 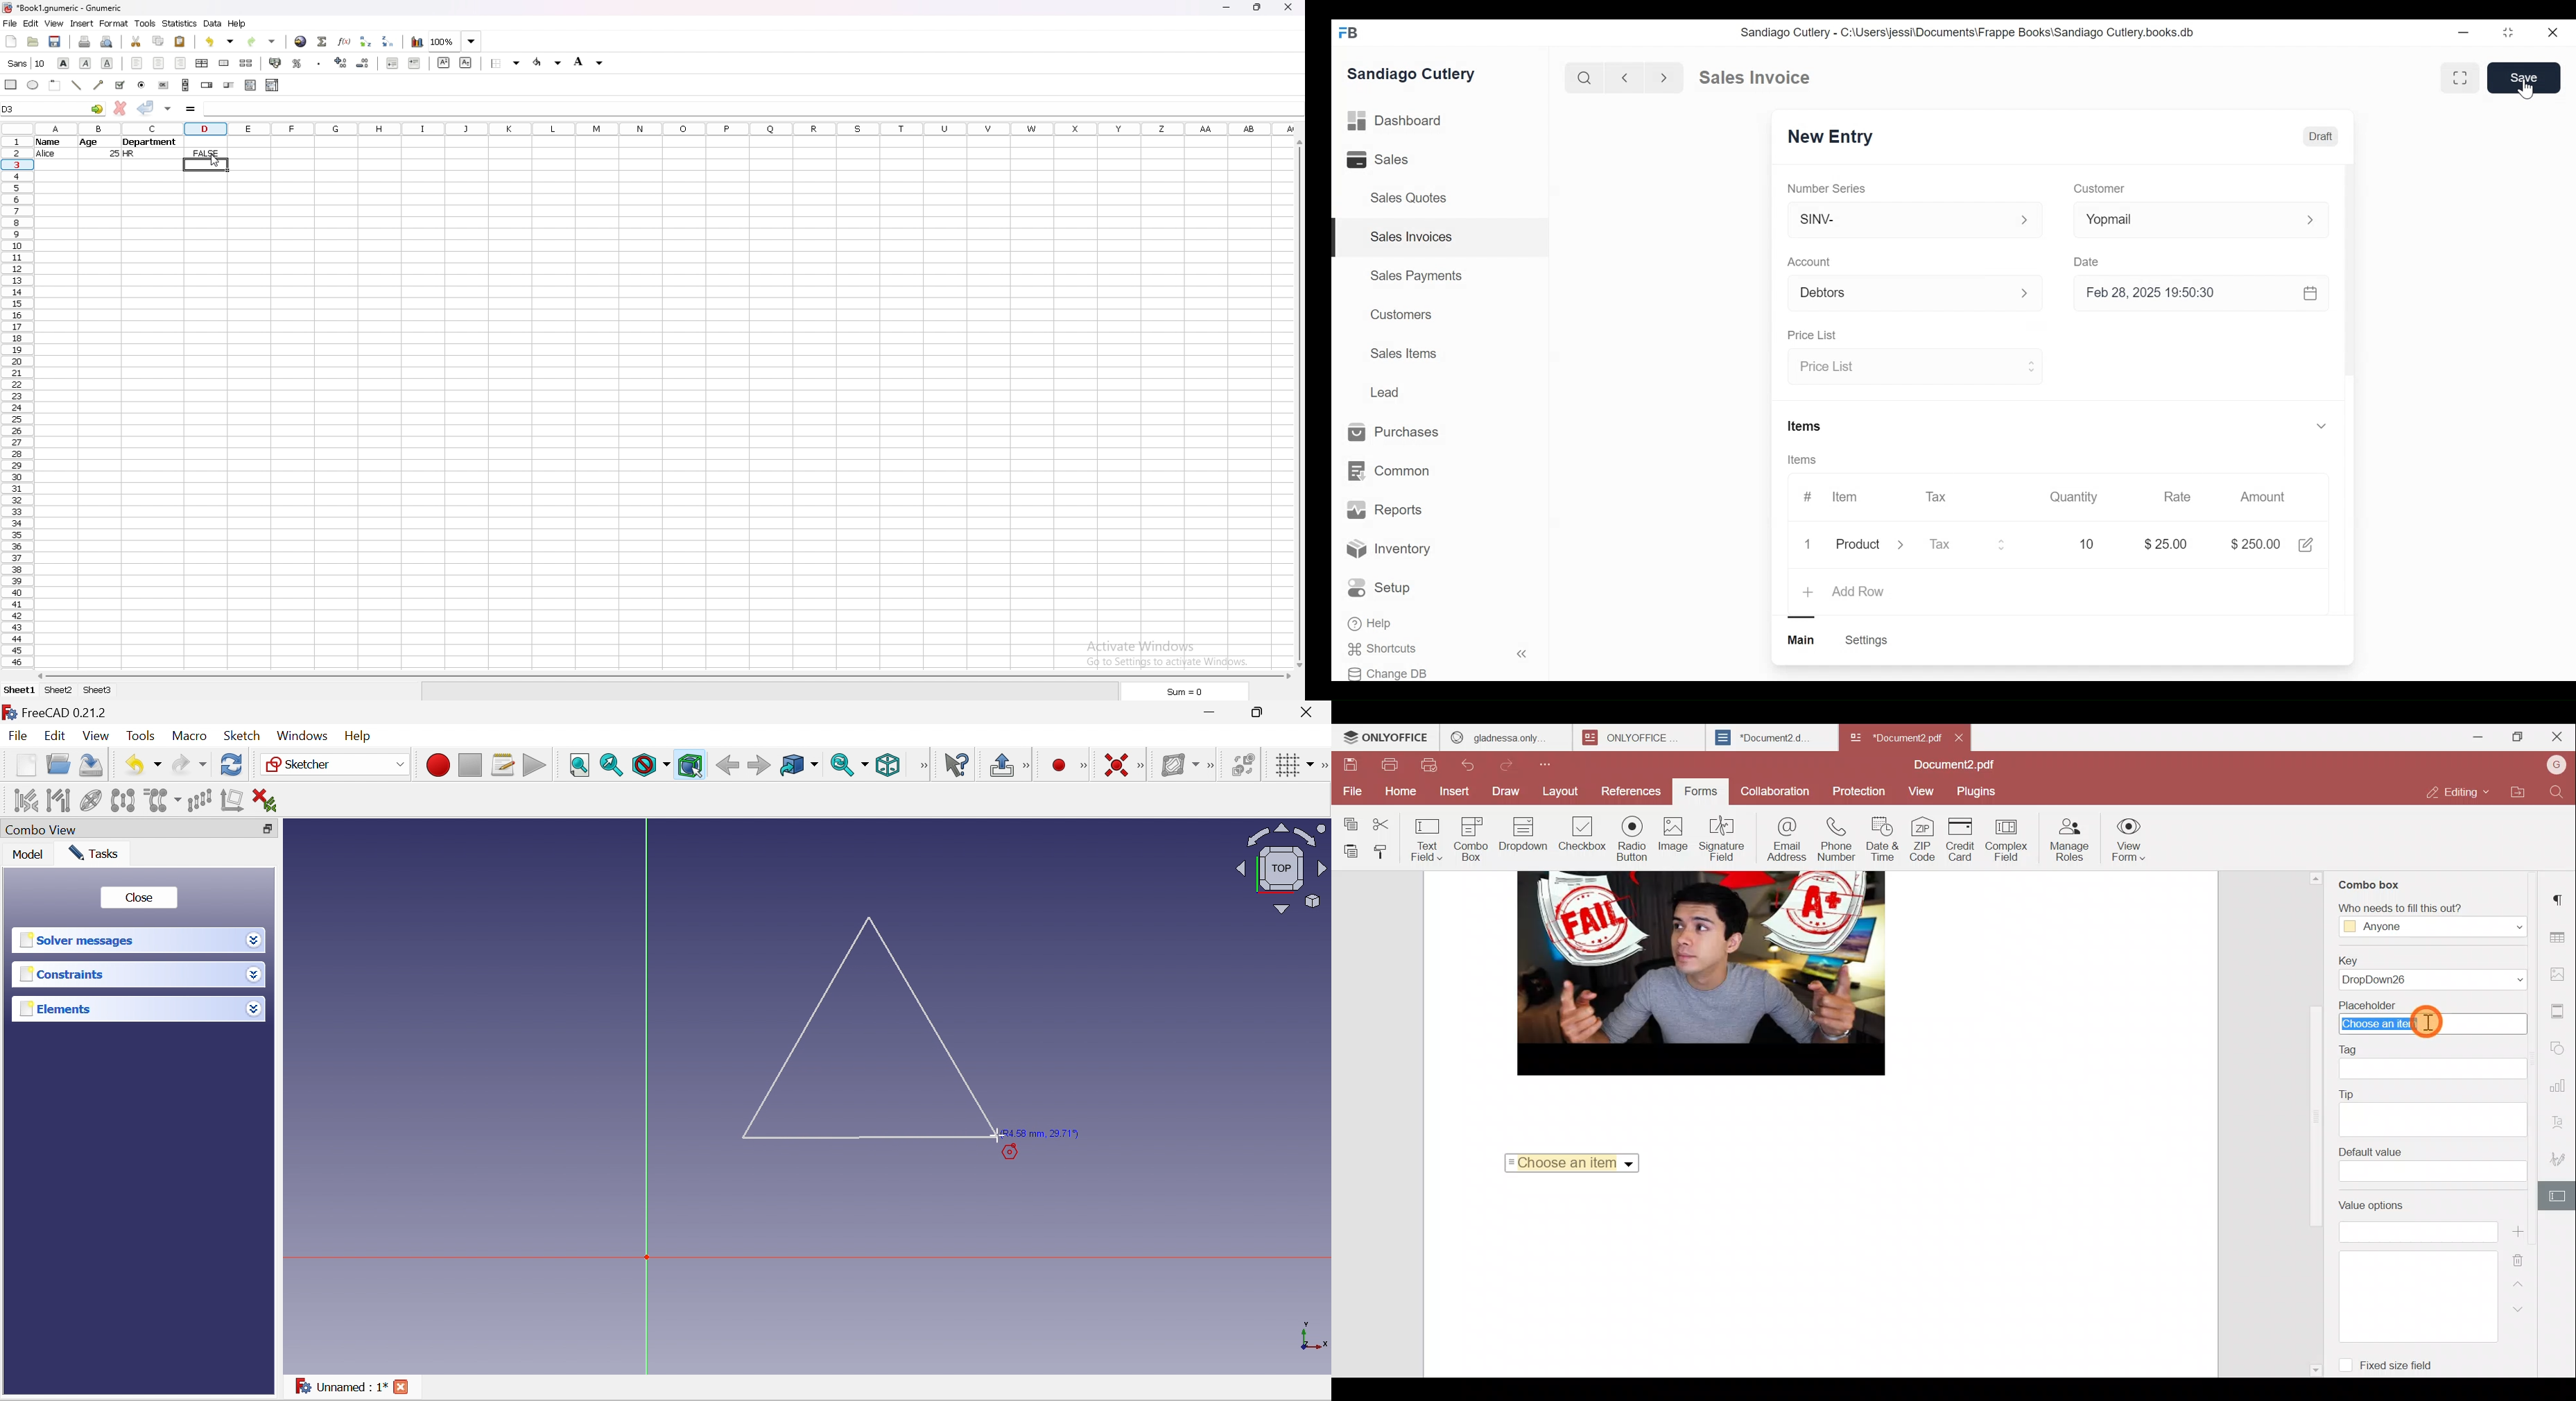 I want to click on Reports, so click(x=1385, y=510).